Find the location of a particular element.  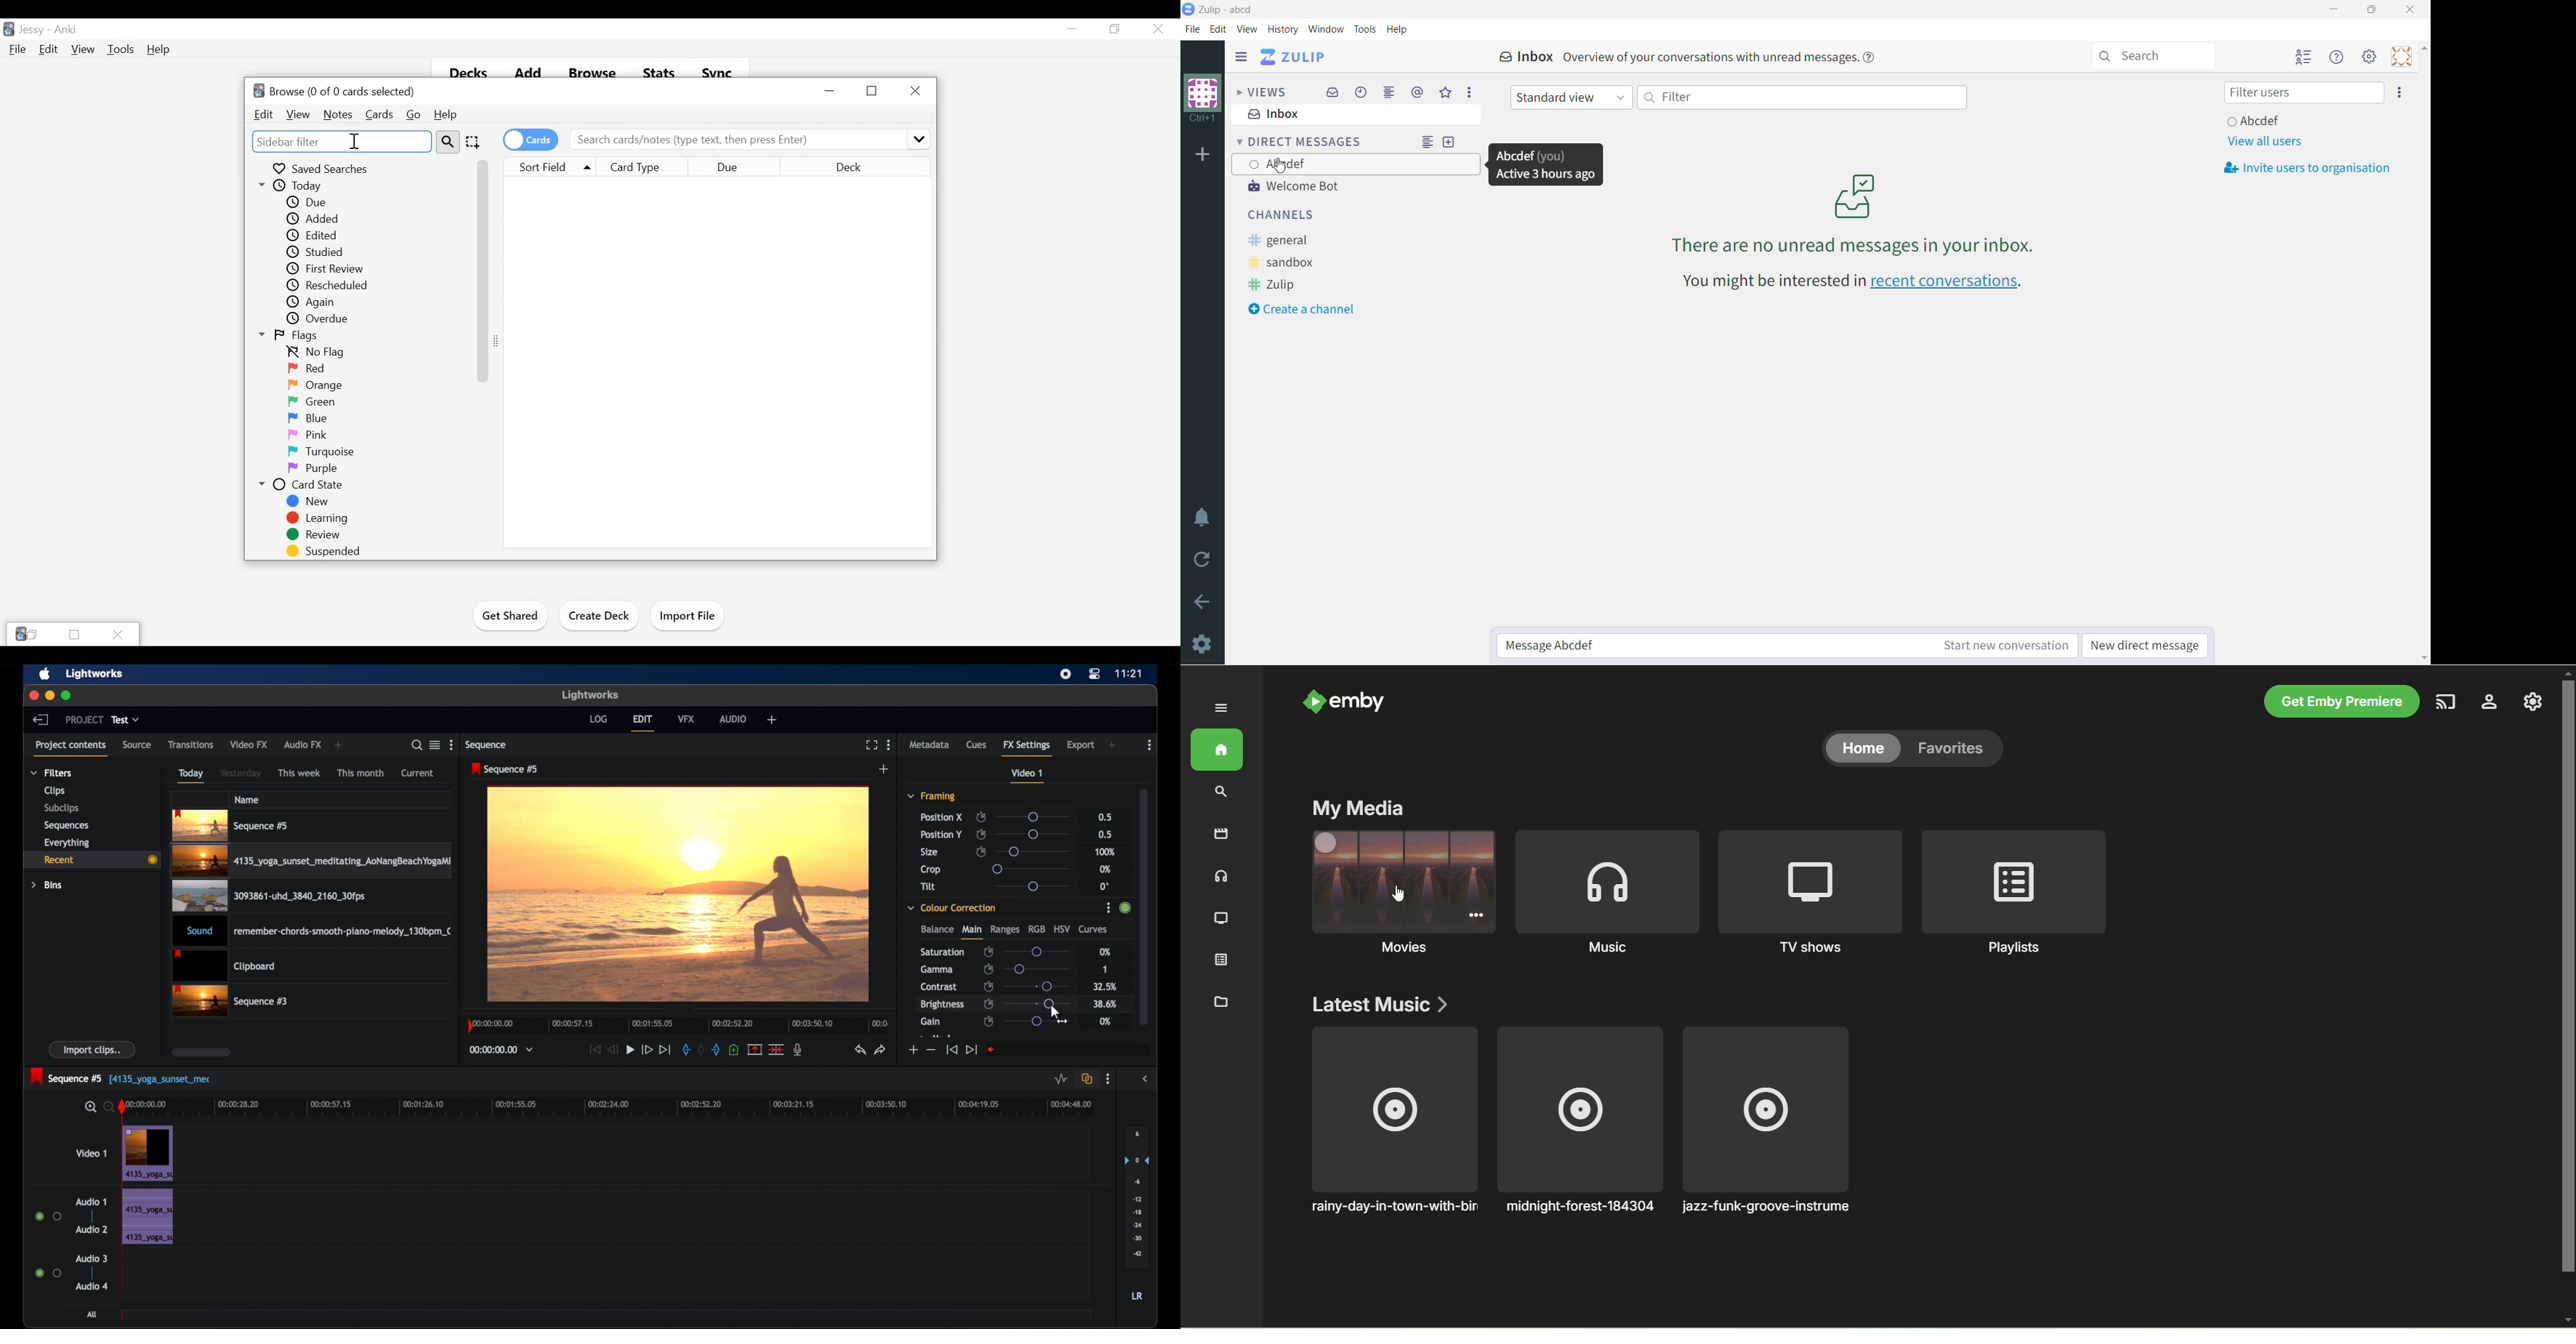

full screen is located at coordinates (872, 745).